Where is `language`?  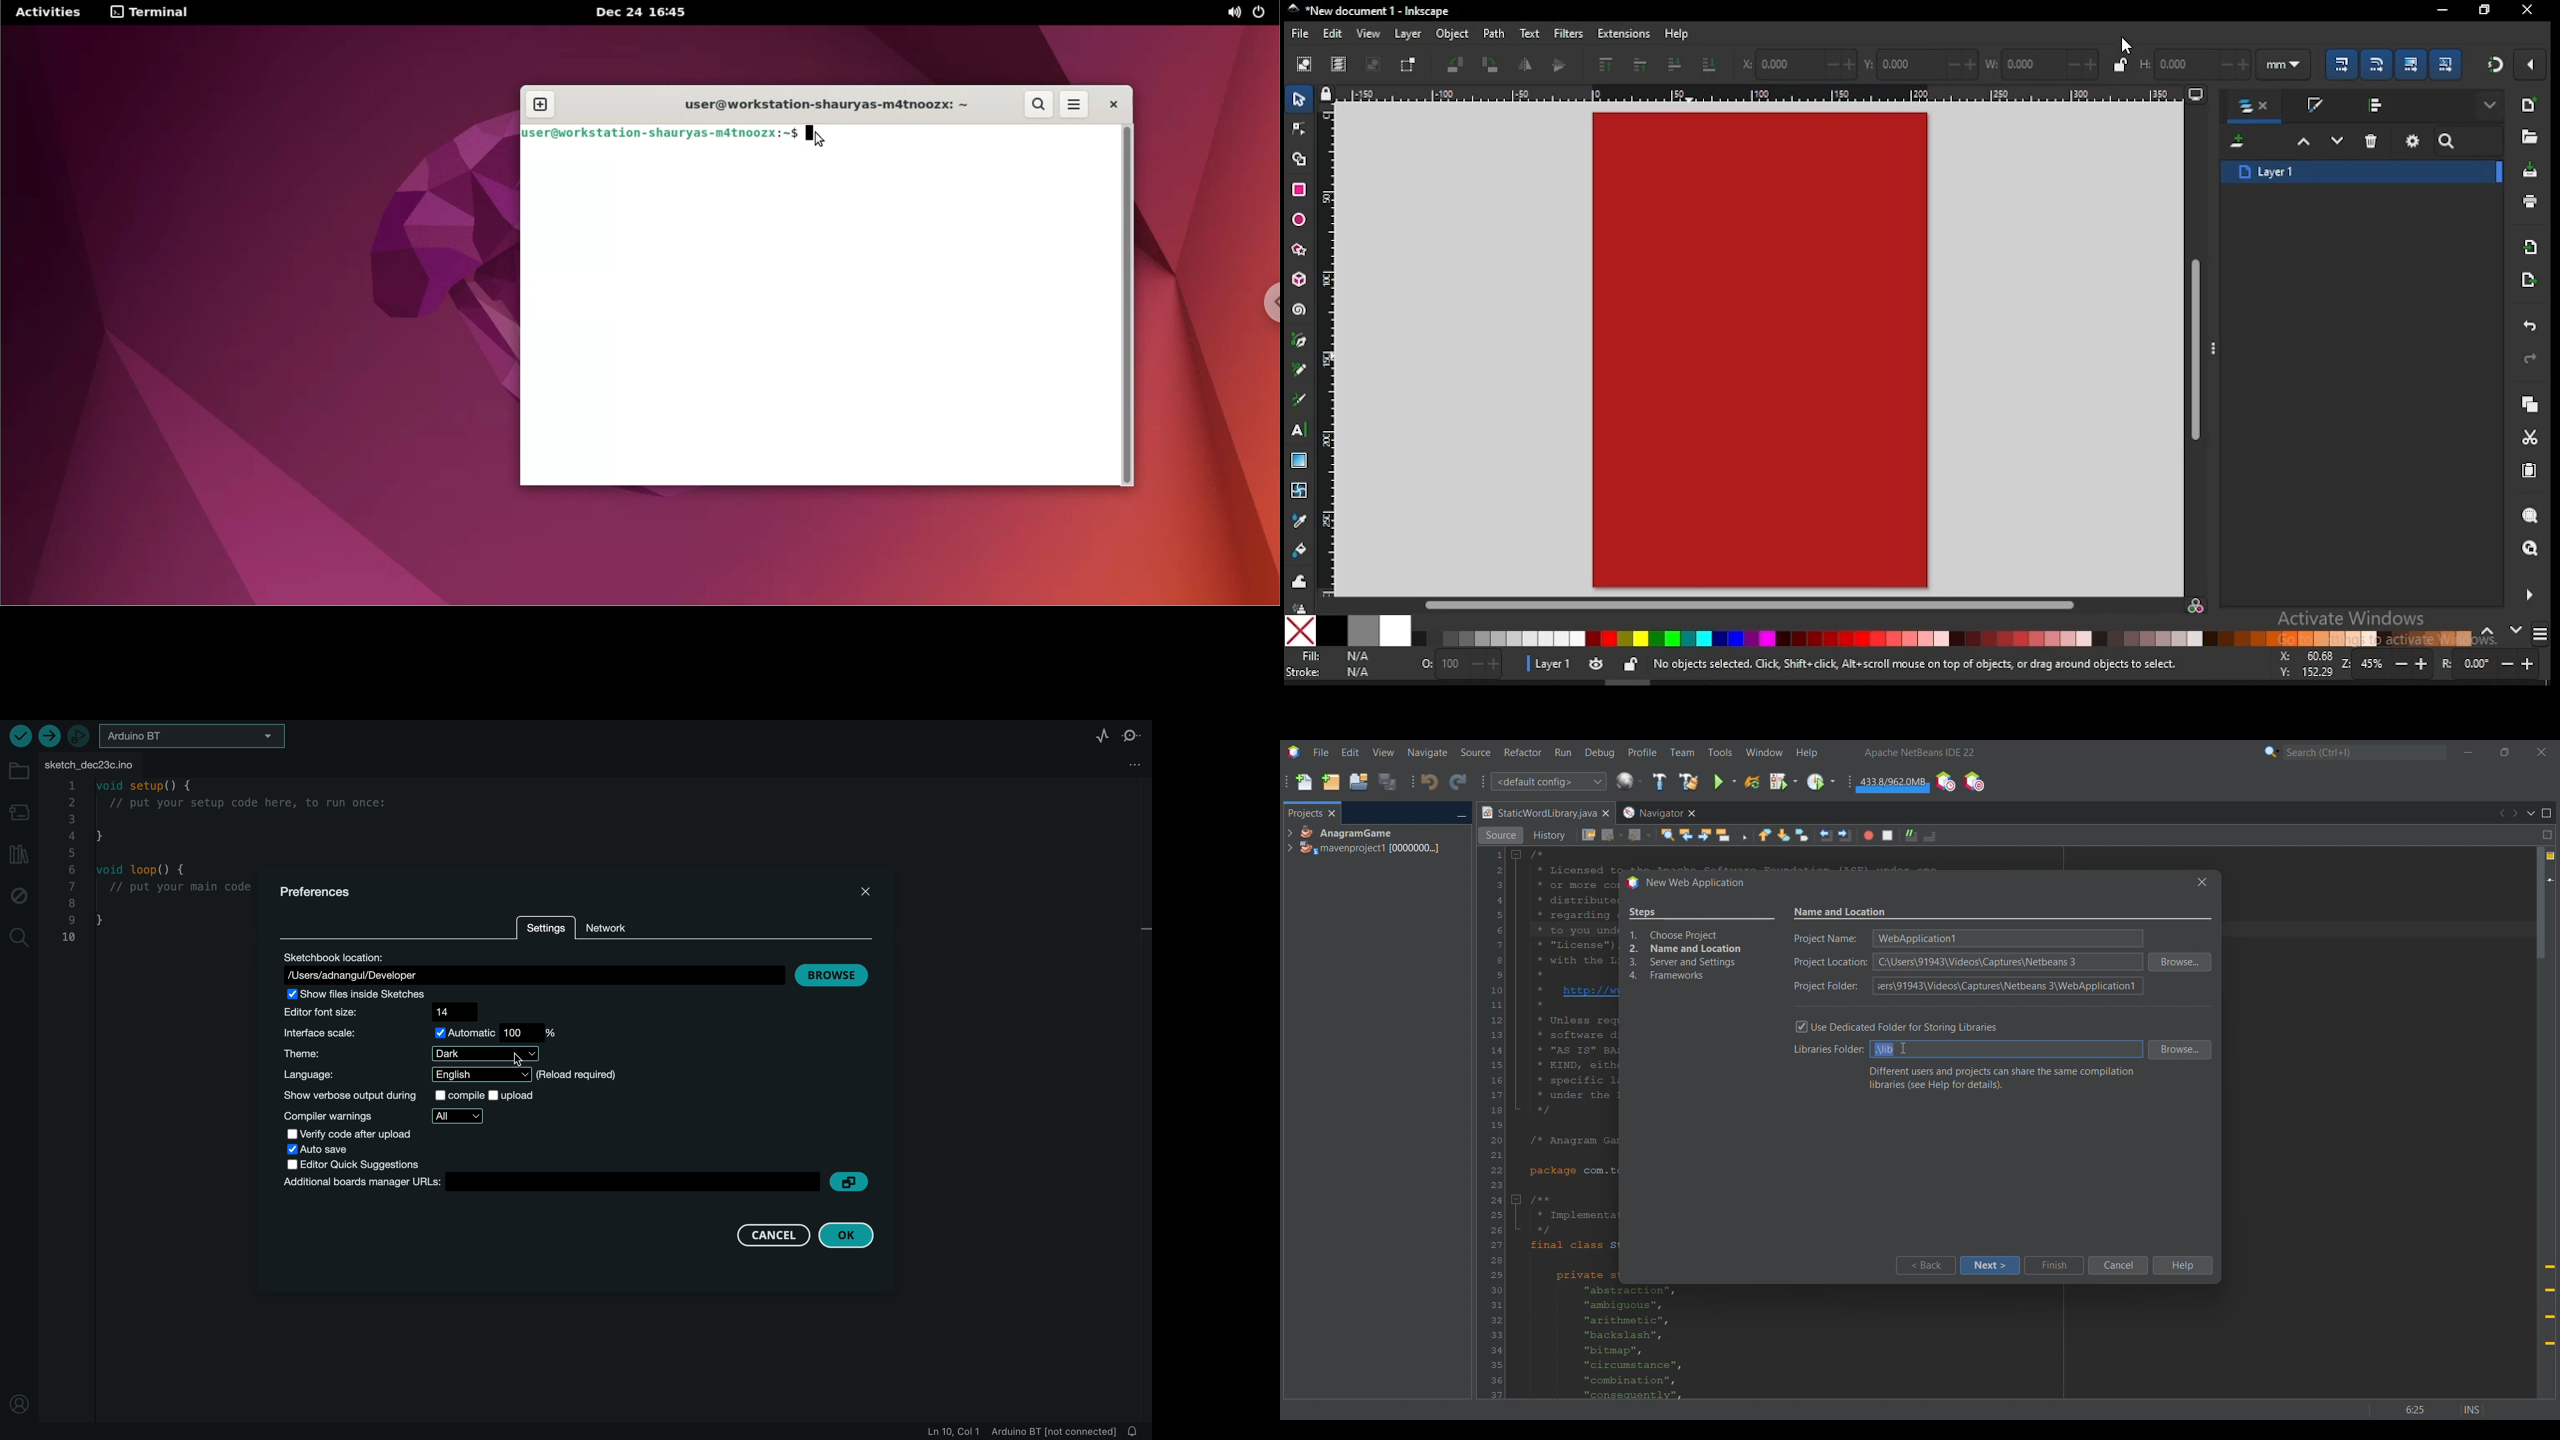 language is located at coordinates (502, 1075).